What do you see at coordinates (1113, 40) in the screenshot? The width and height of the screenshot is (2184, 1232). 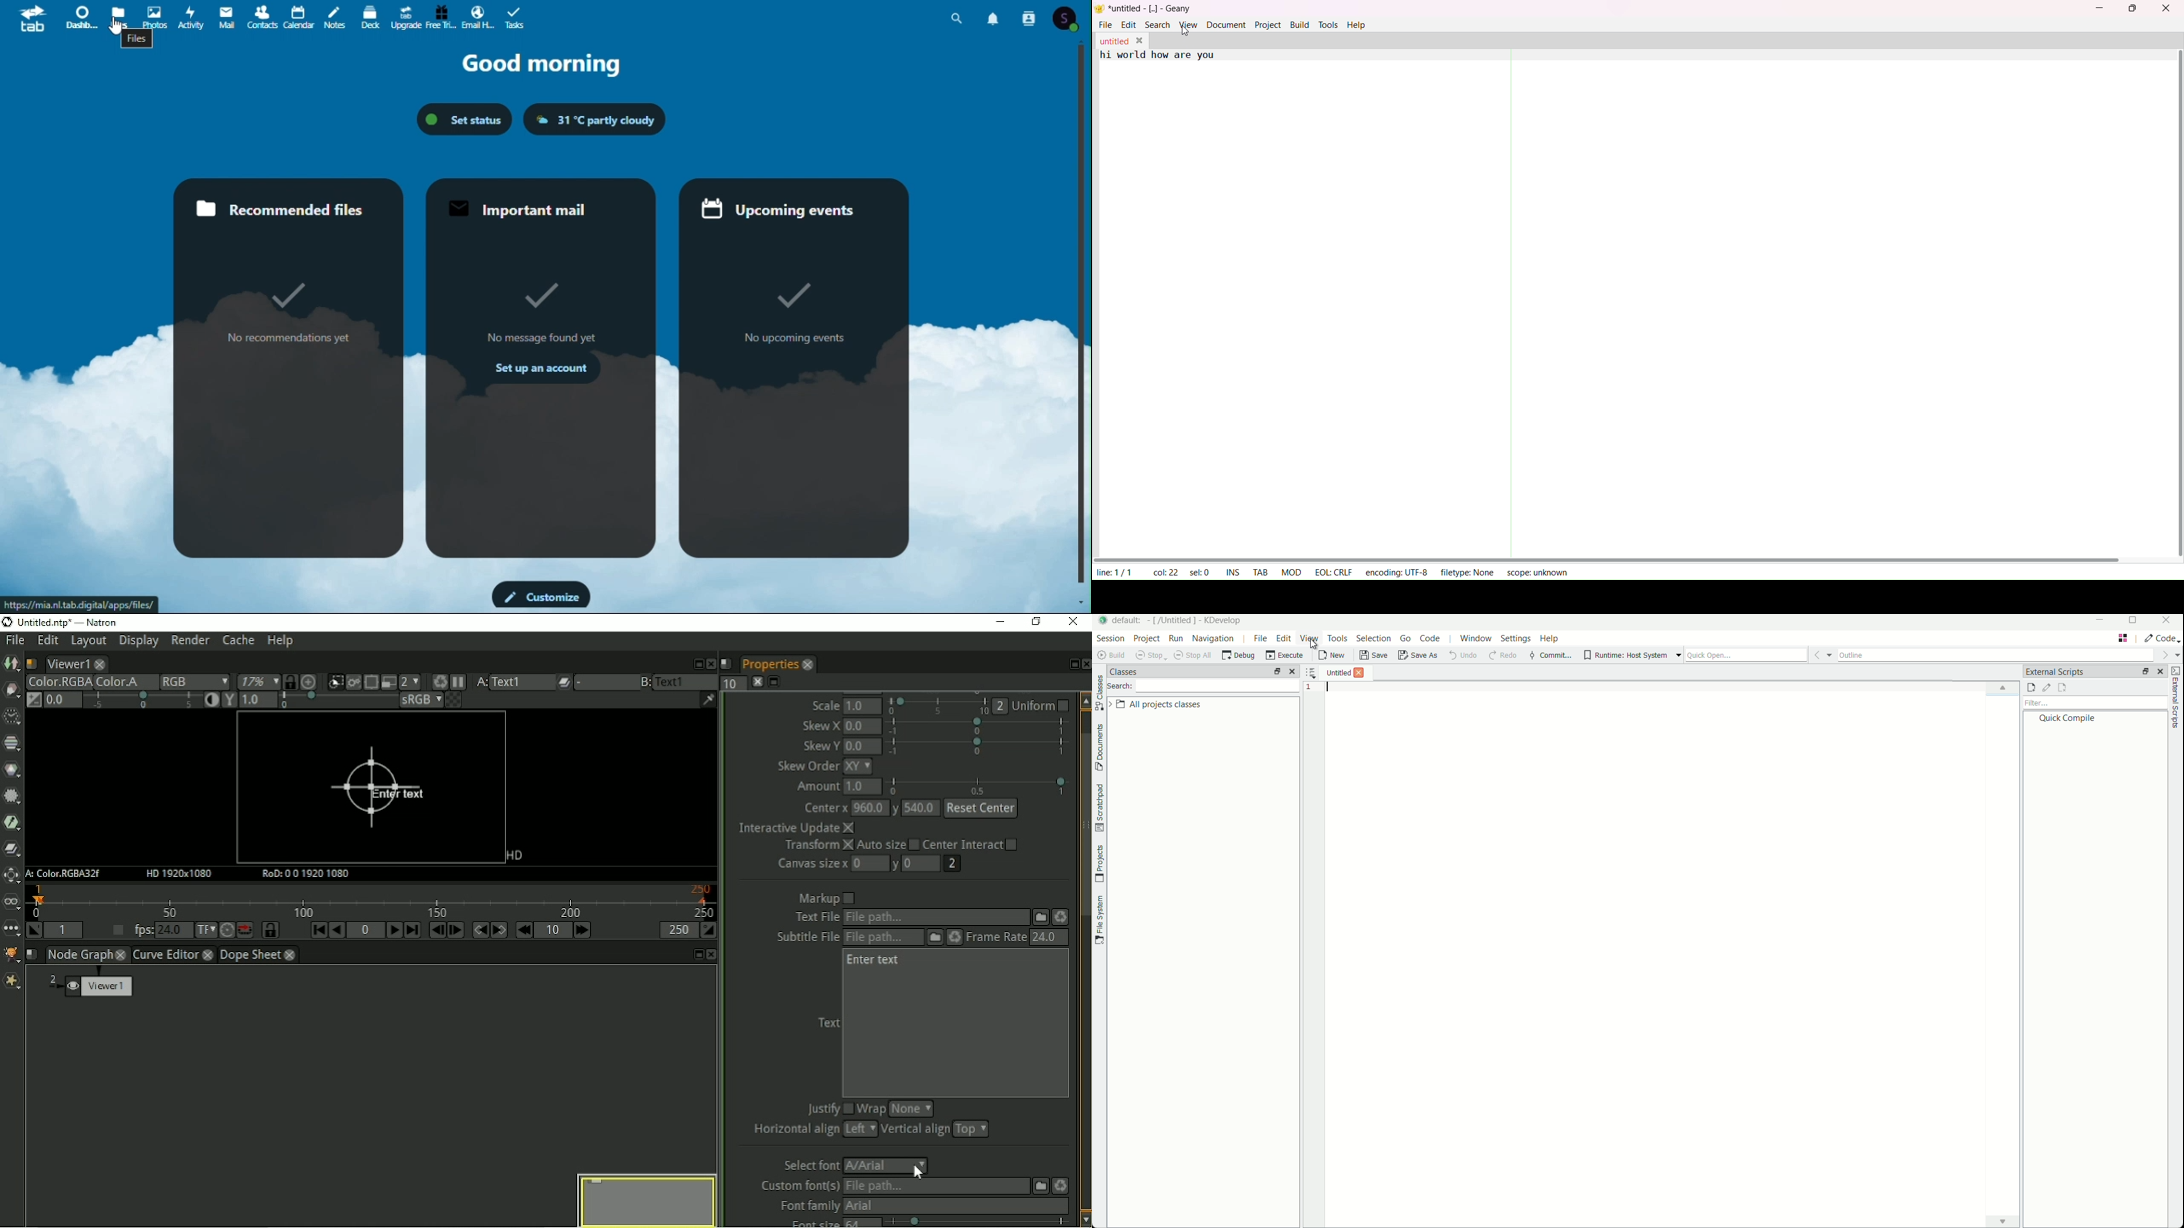 I see `tab name` at bounding box center [1113, 40].